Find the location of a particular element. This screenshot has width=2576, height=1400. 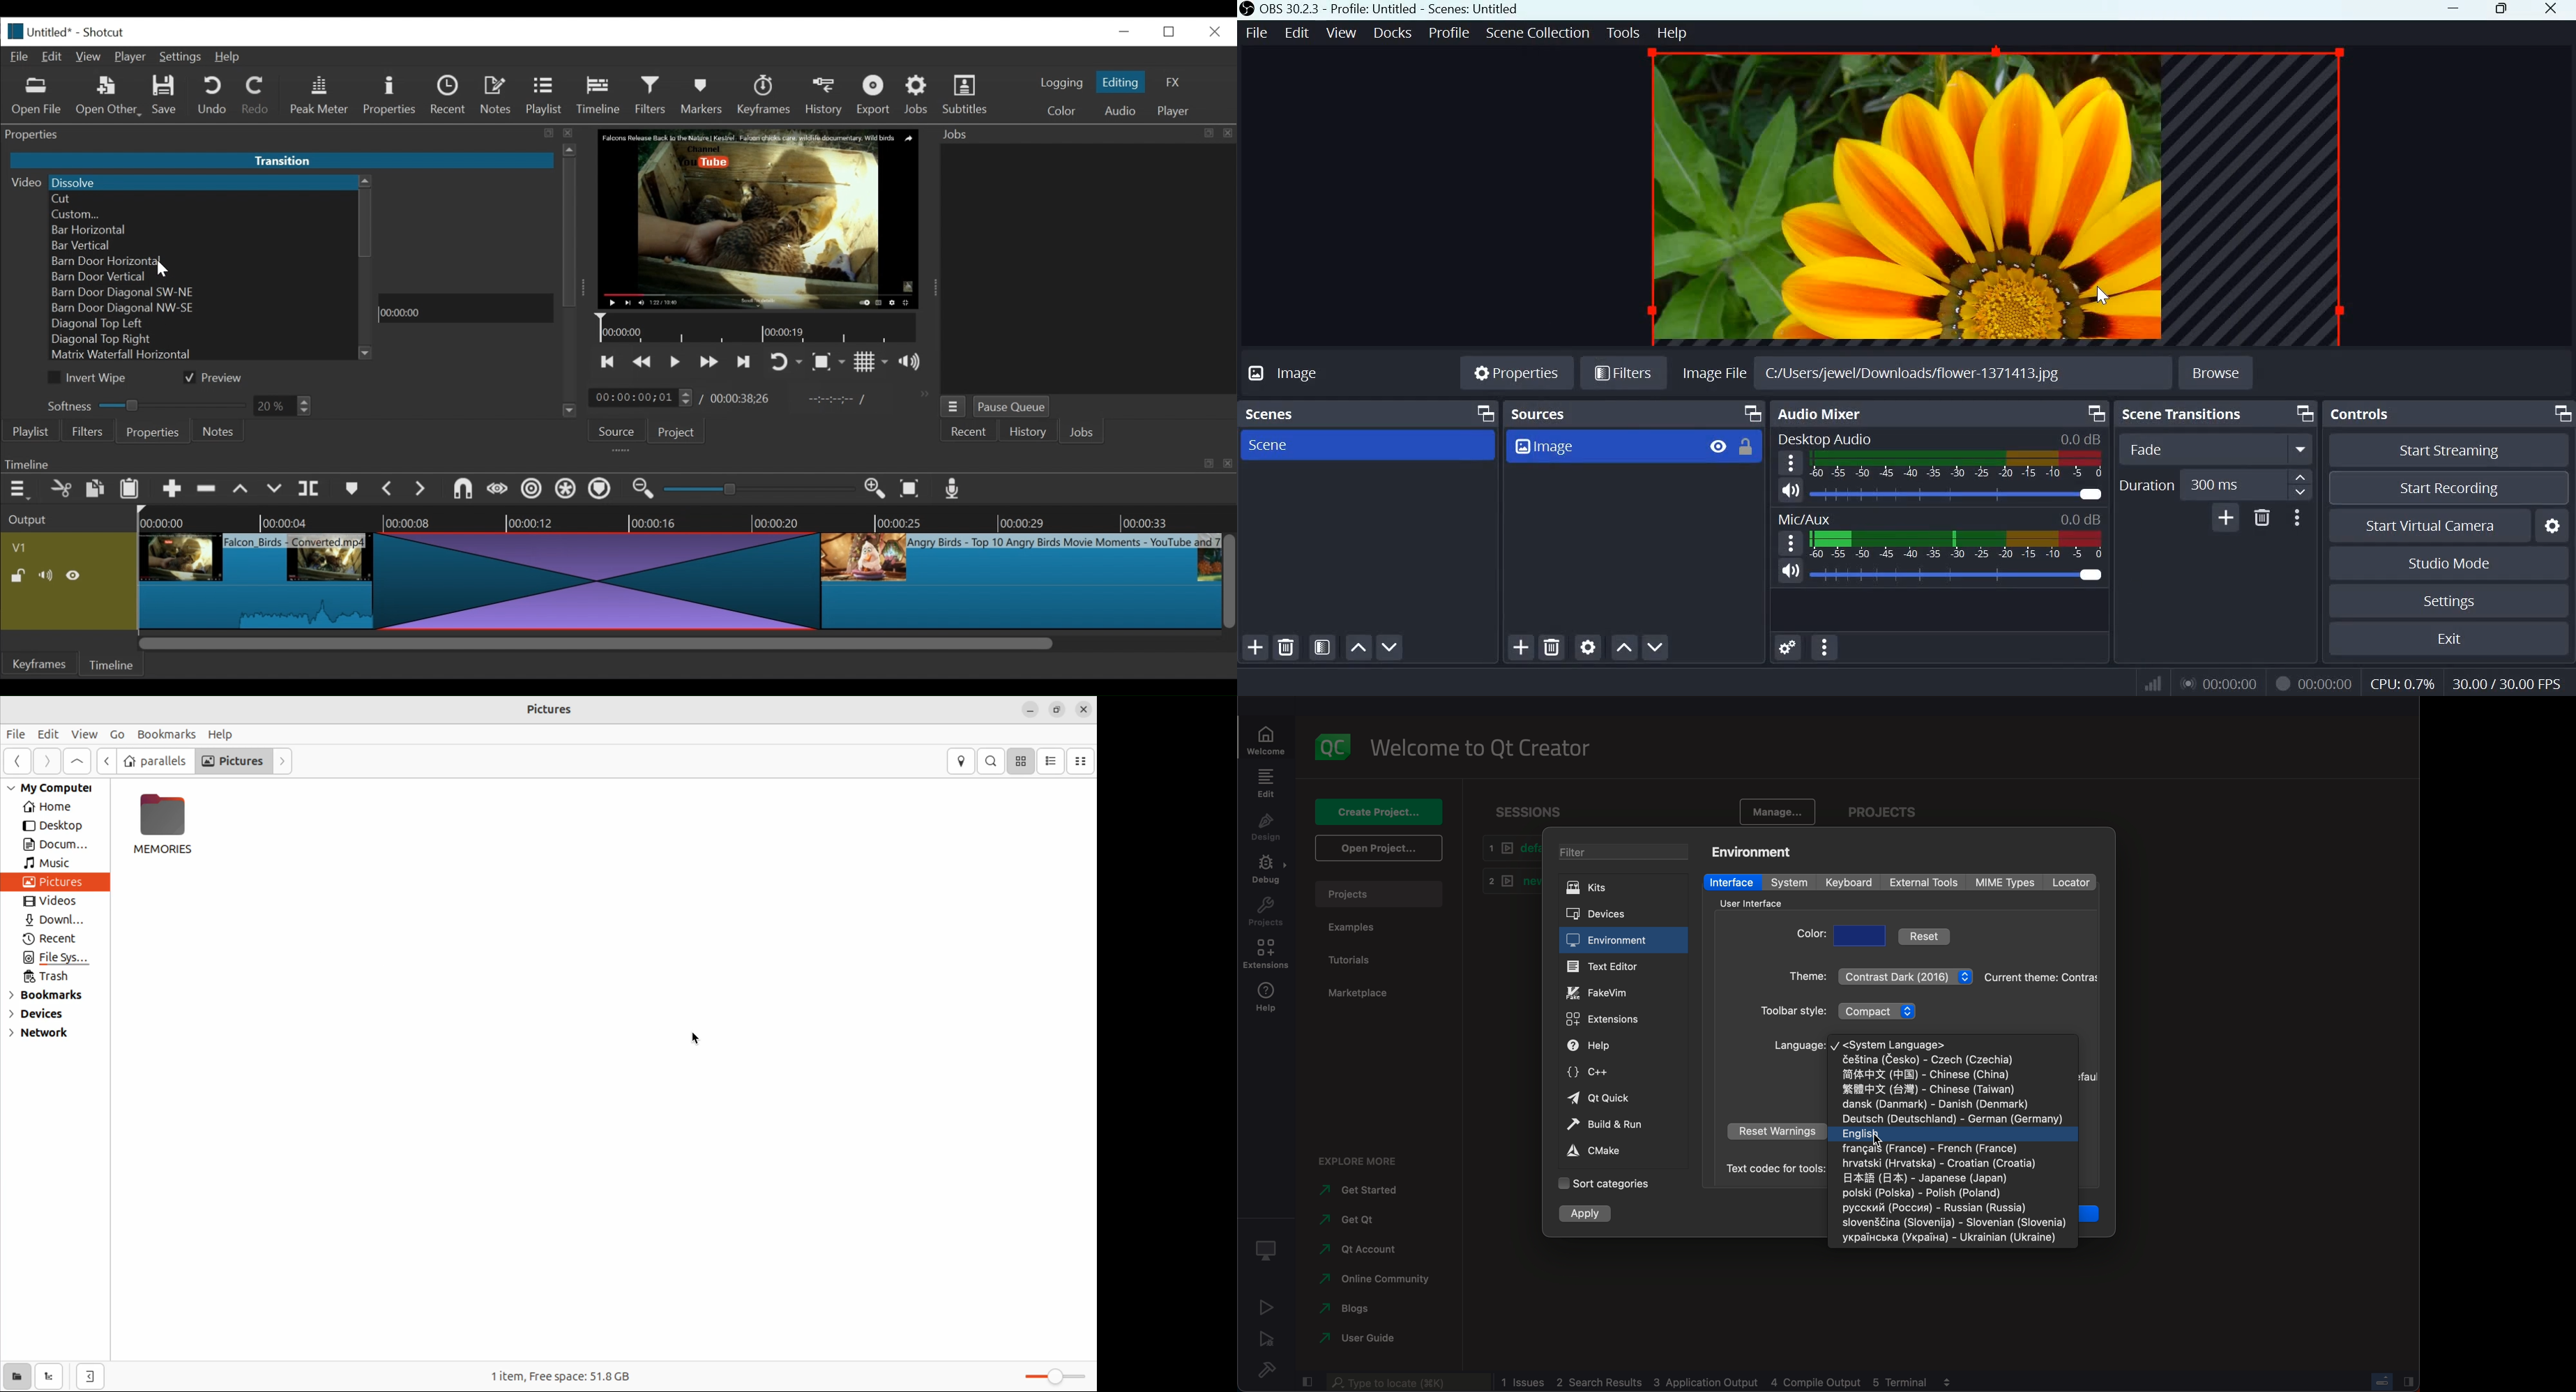

Toggle zoom is located at coordinates (828, 363).